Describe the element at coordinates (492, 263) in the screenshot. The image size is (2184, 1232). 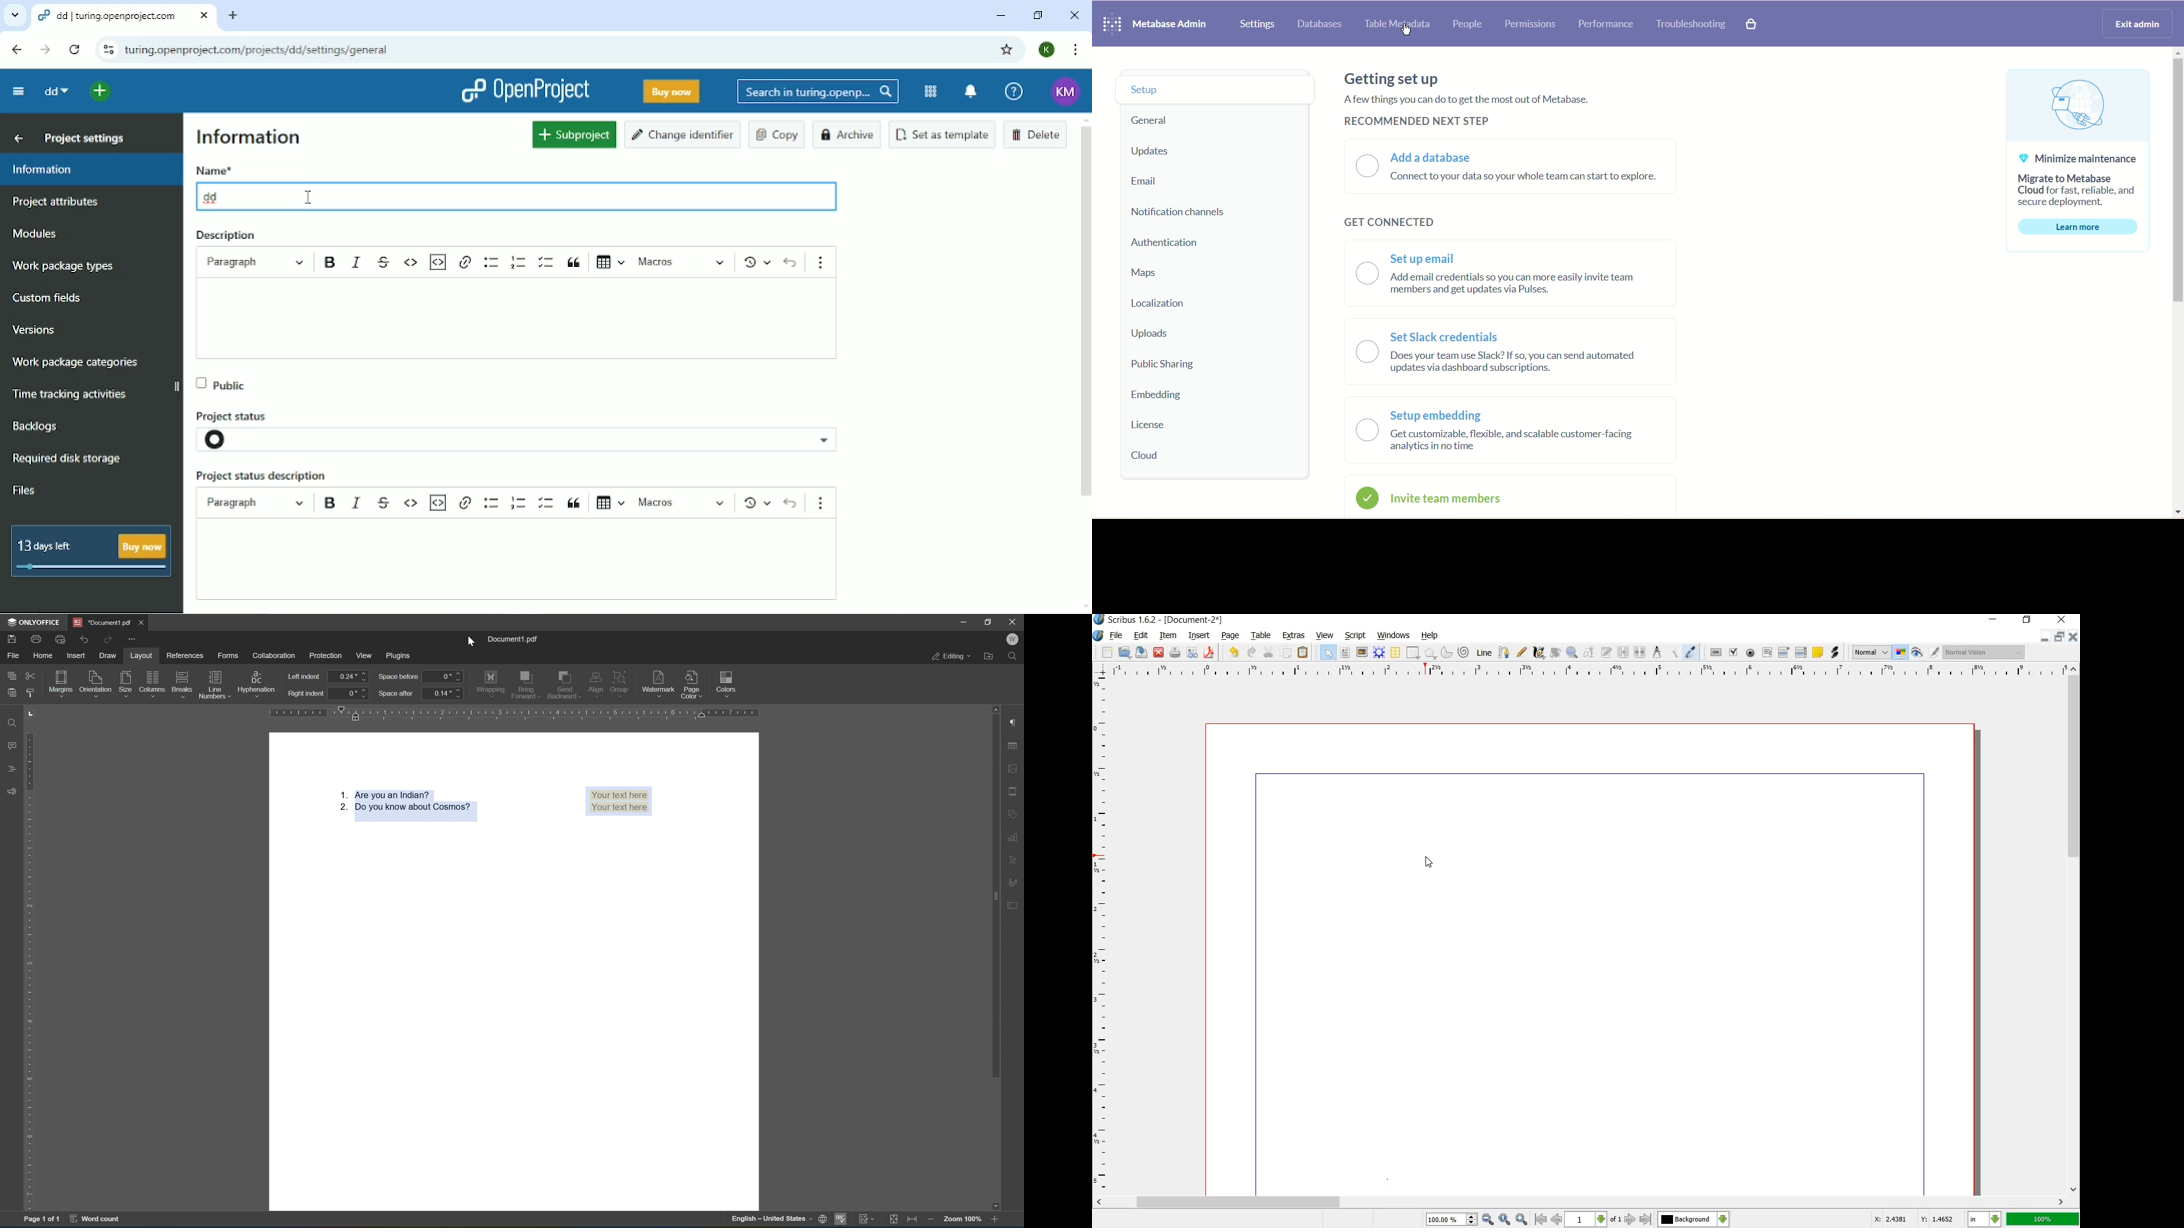
I see `Bulleted list` at that location.